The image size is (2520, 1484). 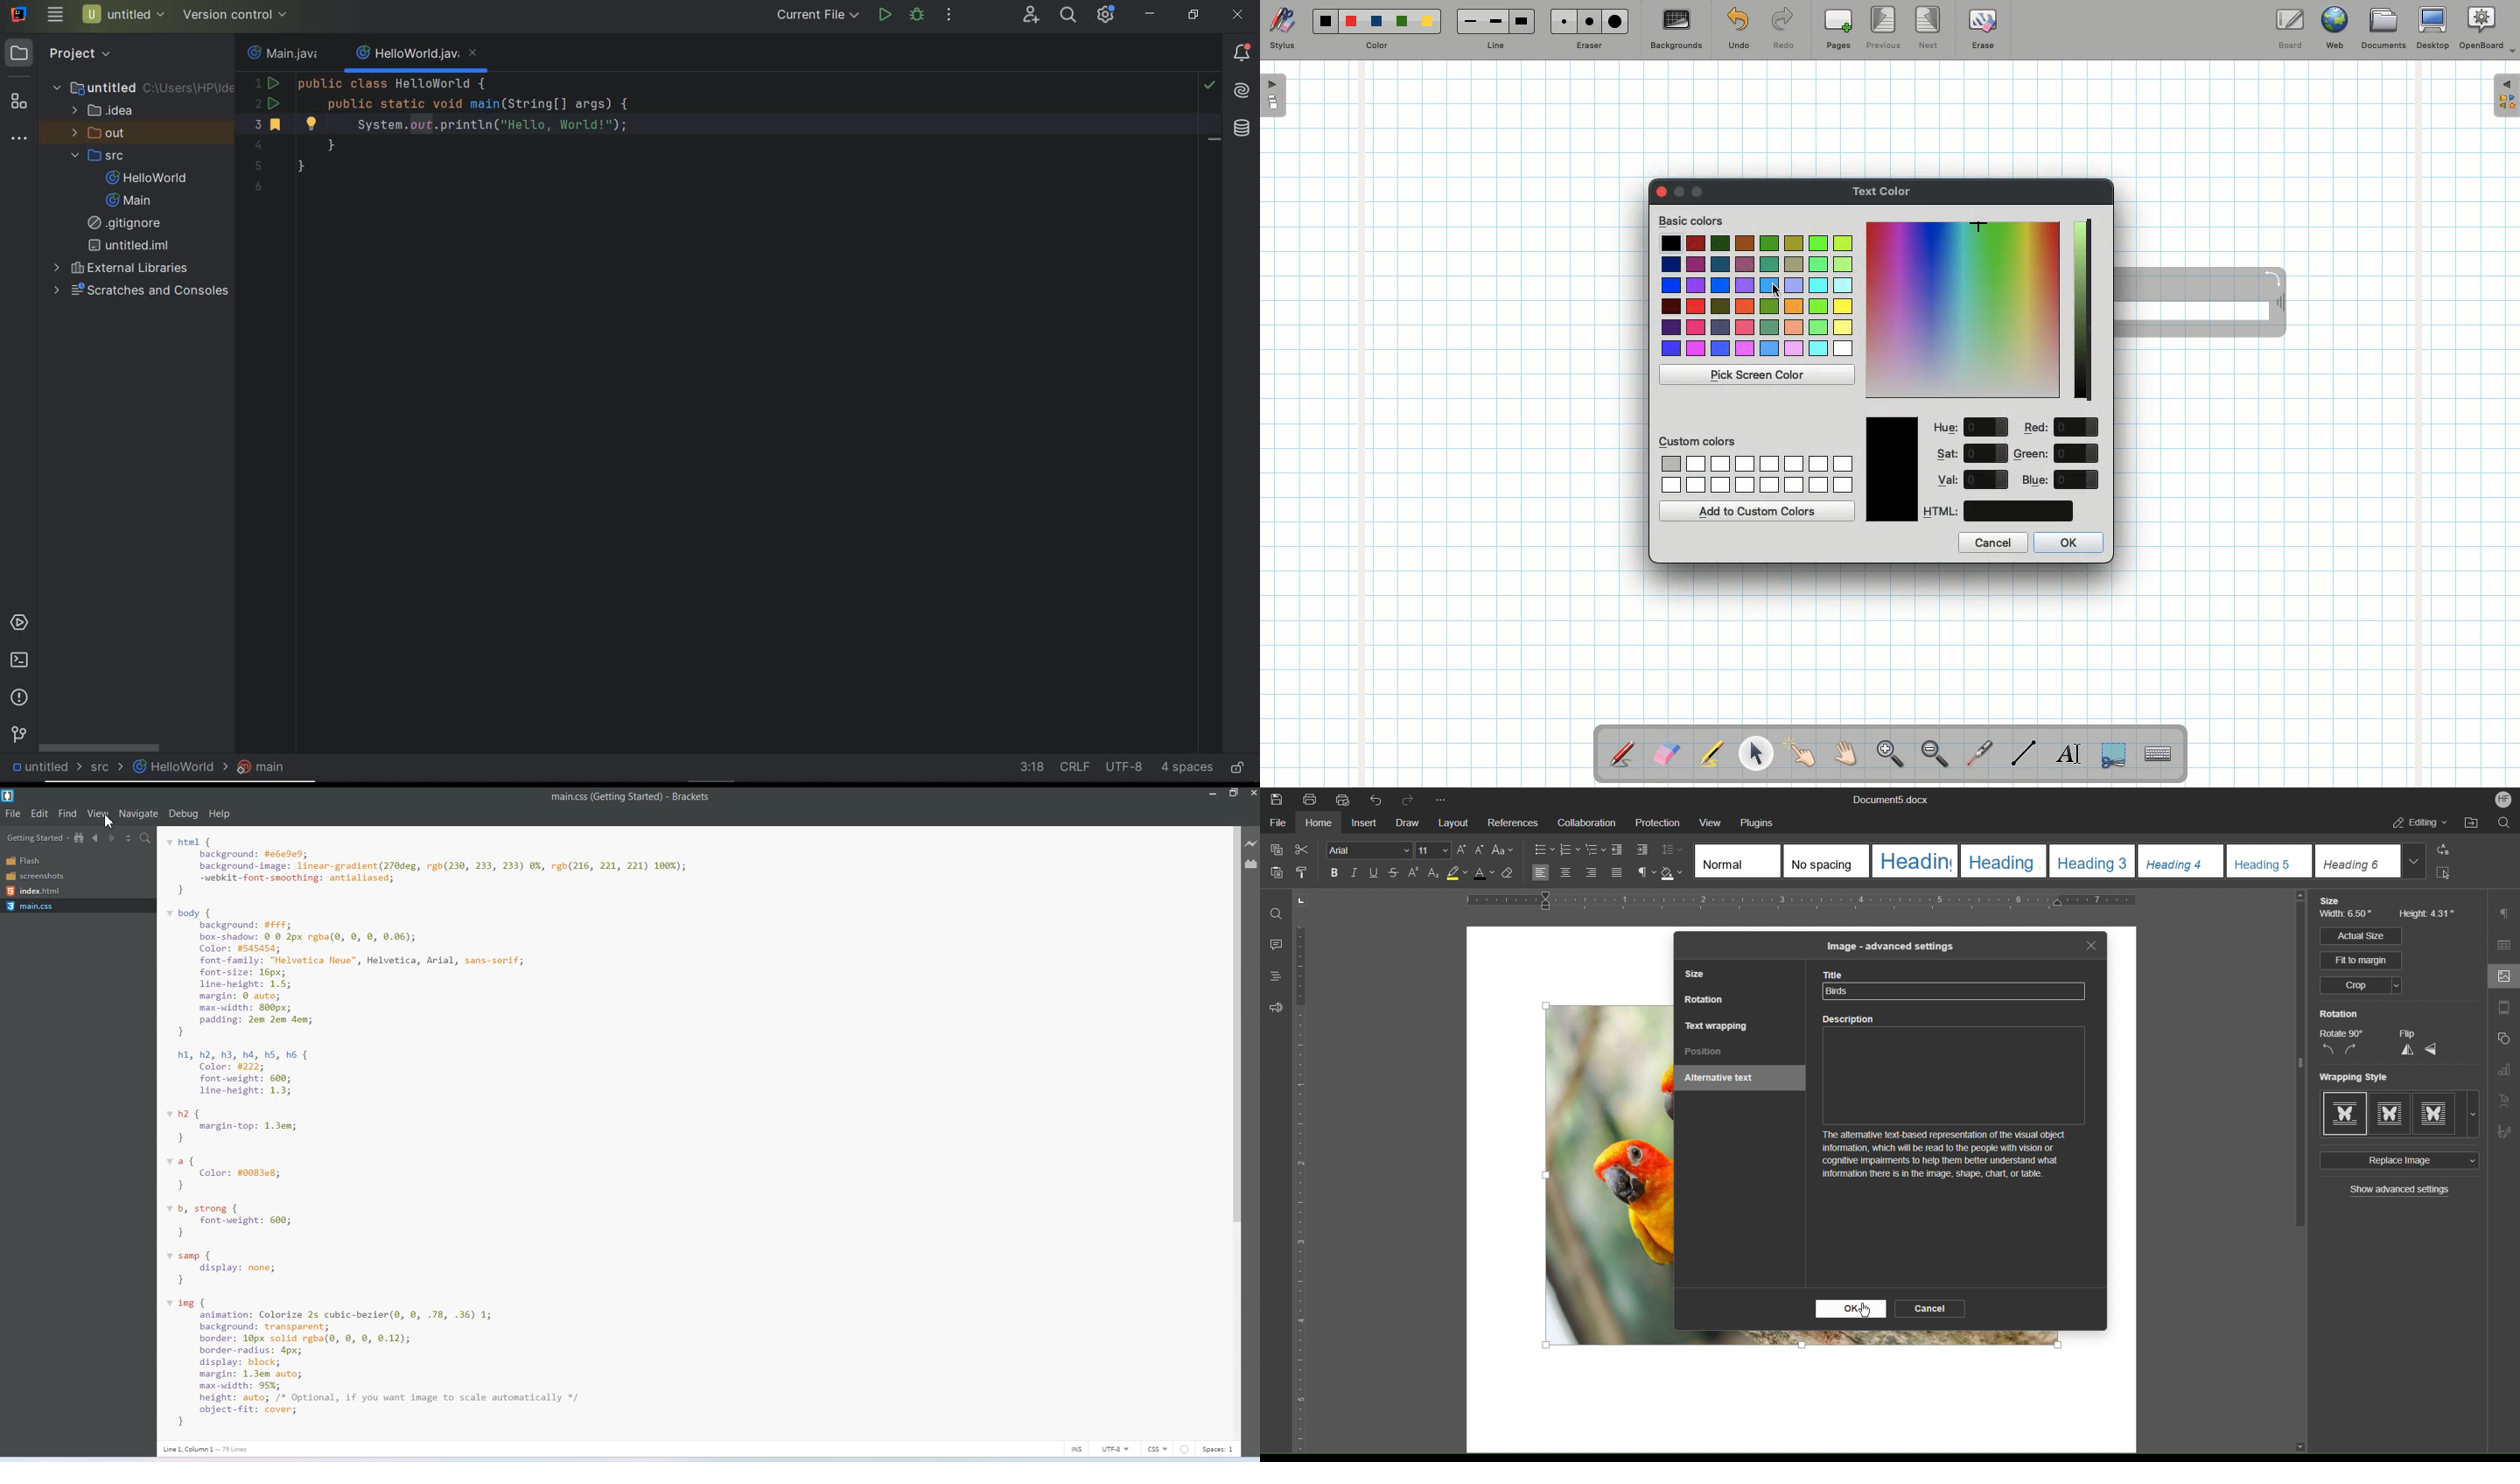 What do you see at coordinates (2076, 479) in the screenshot?
I see `value` at bounding box center [2076, 479].